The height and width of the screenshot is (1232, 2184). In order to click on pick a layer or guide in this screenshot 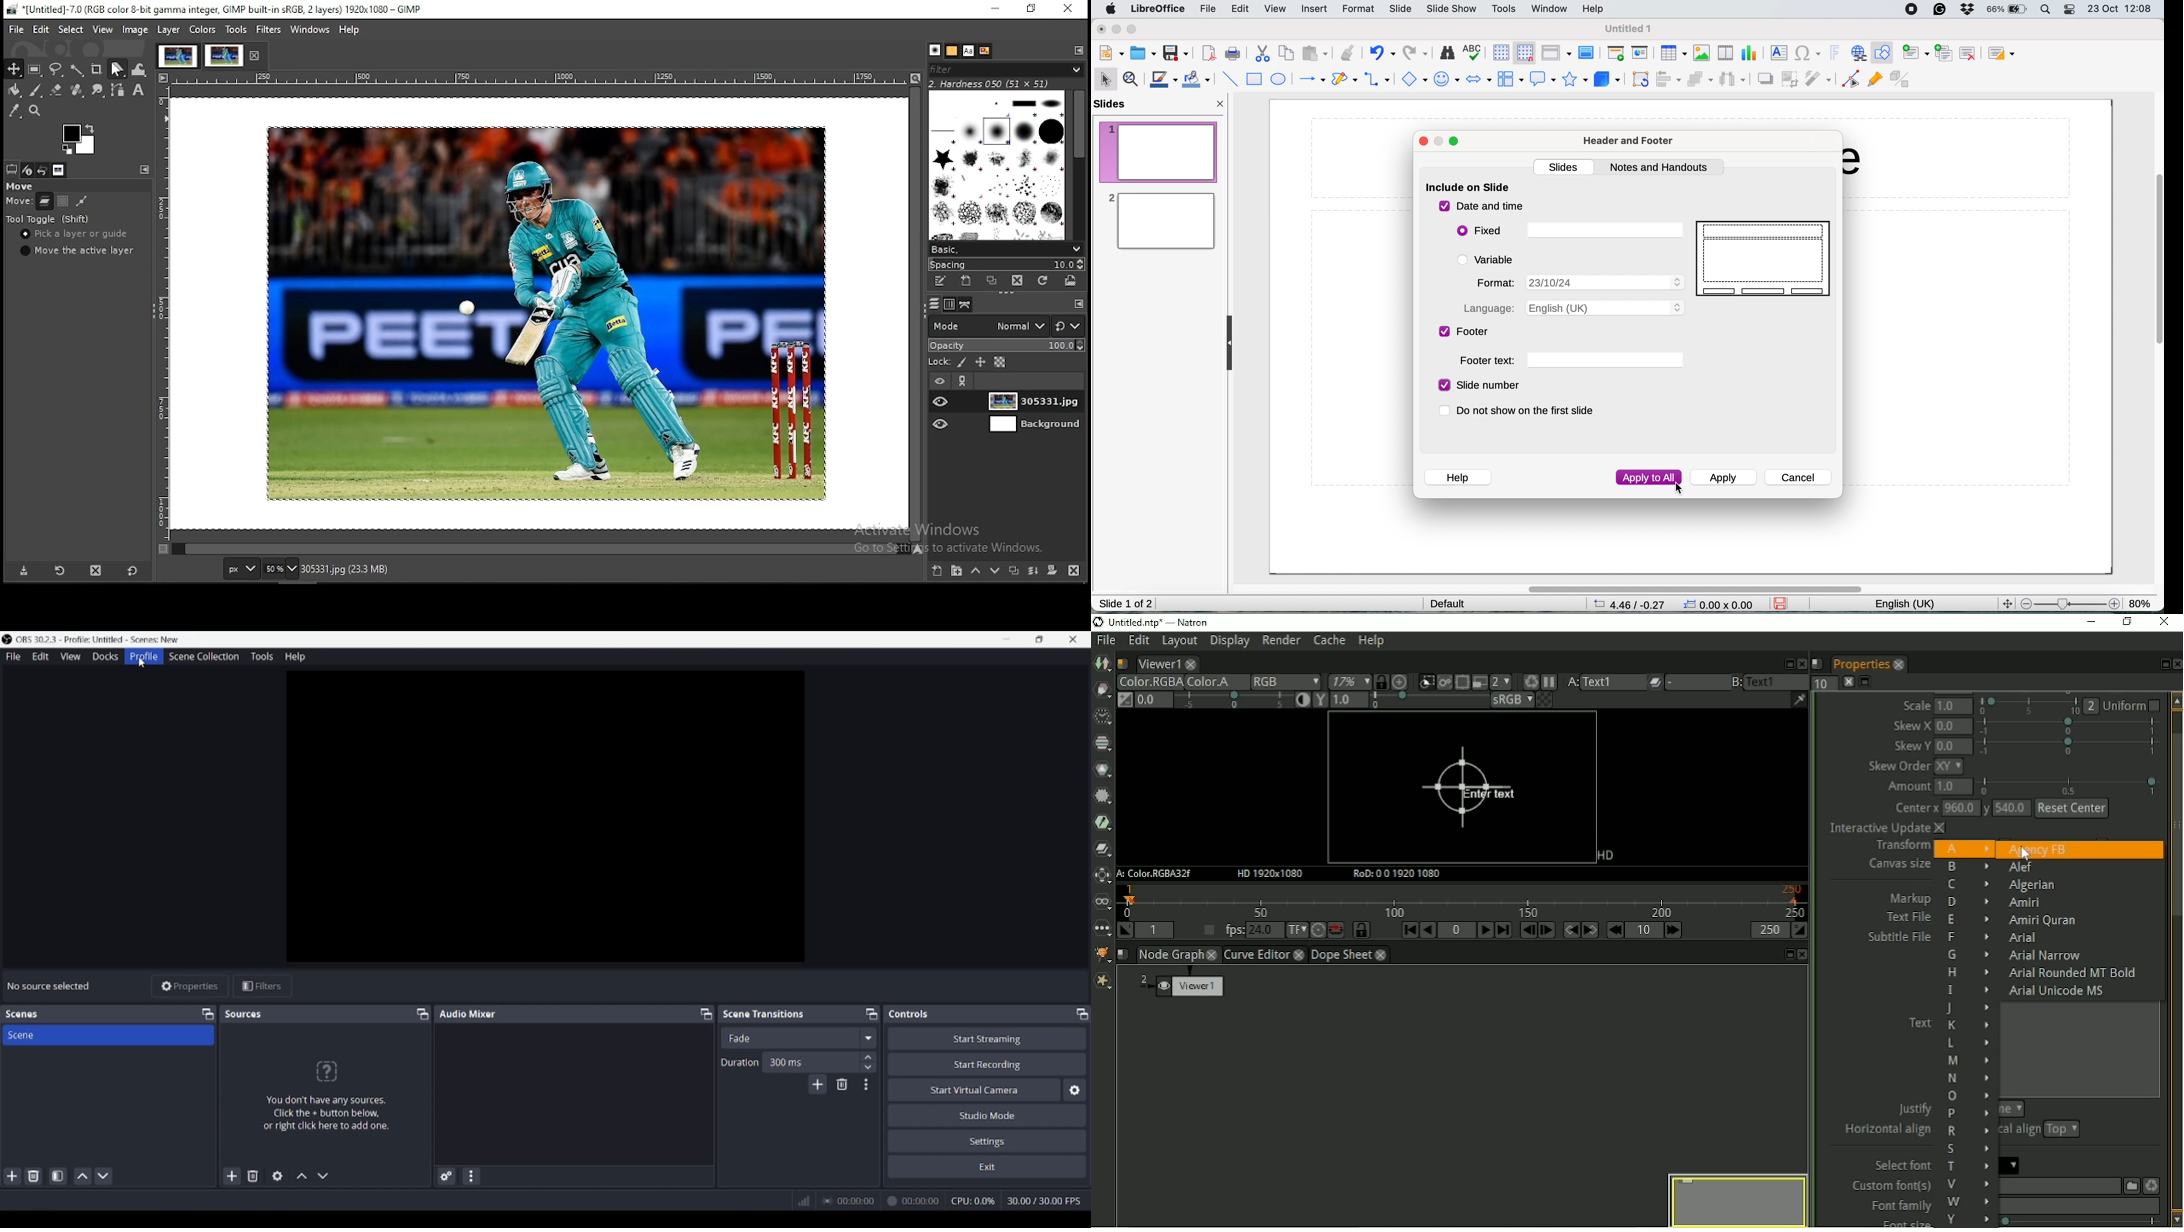, I will do `click(79, 234)`.